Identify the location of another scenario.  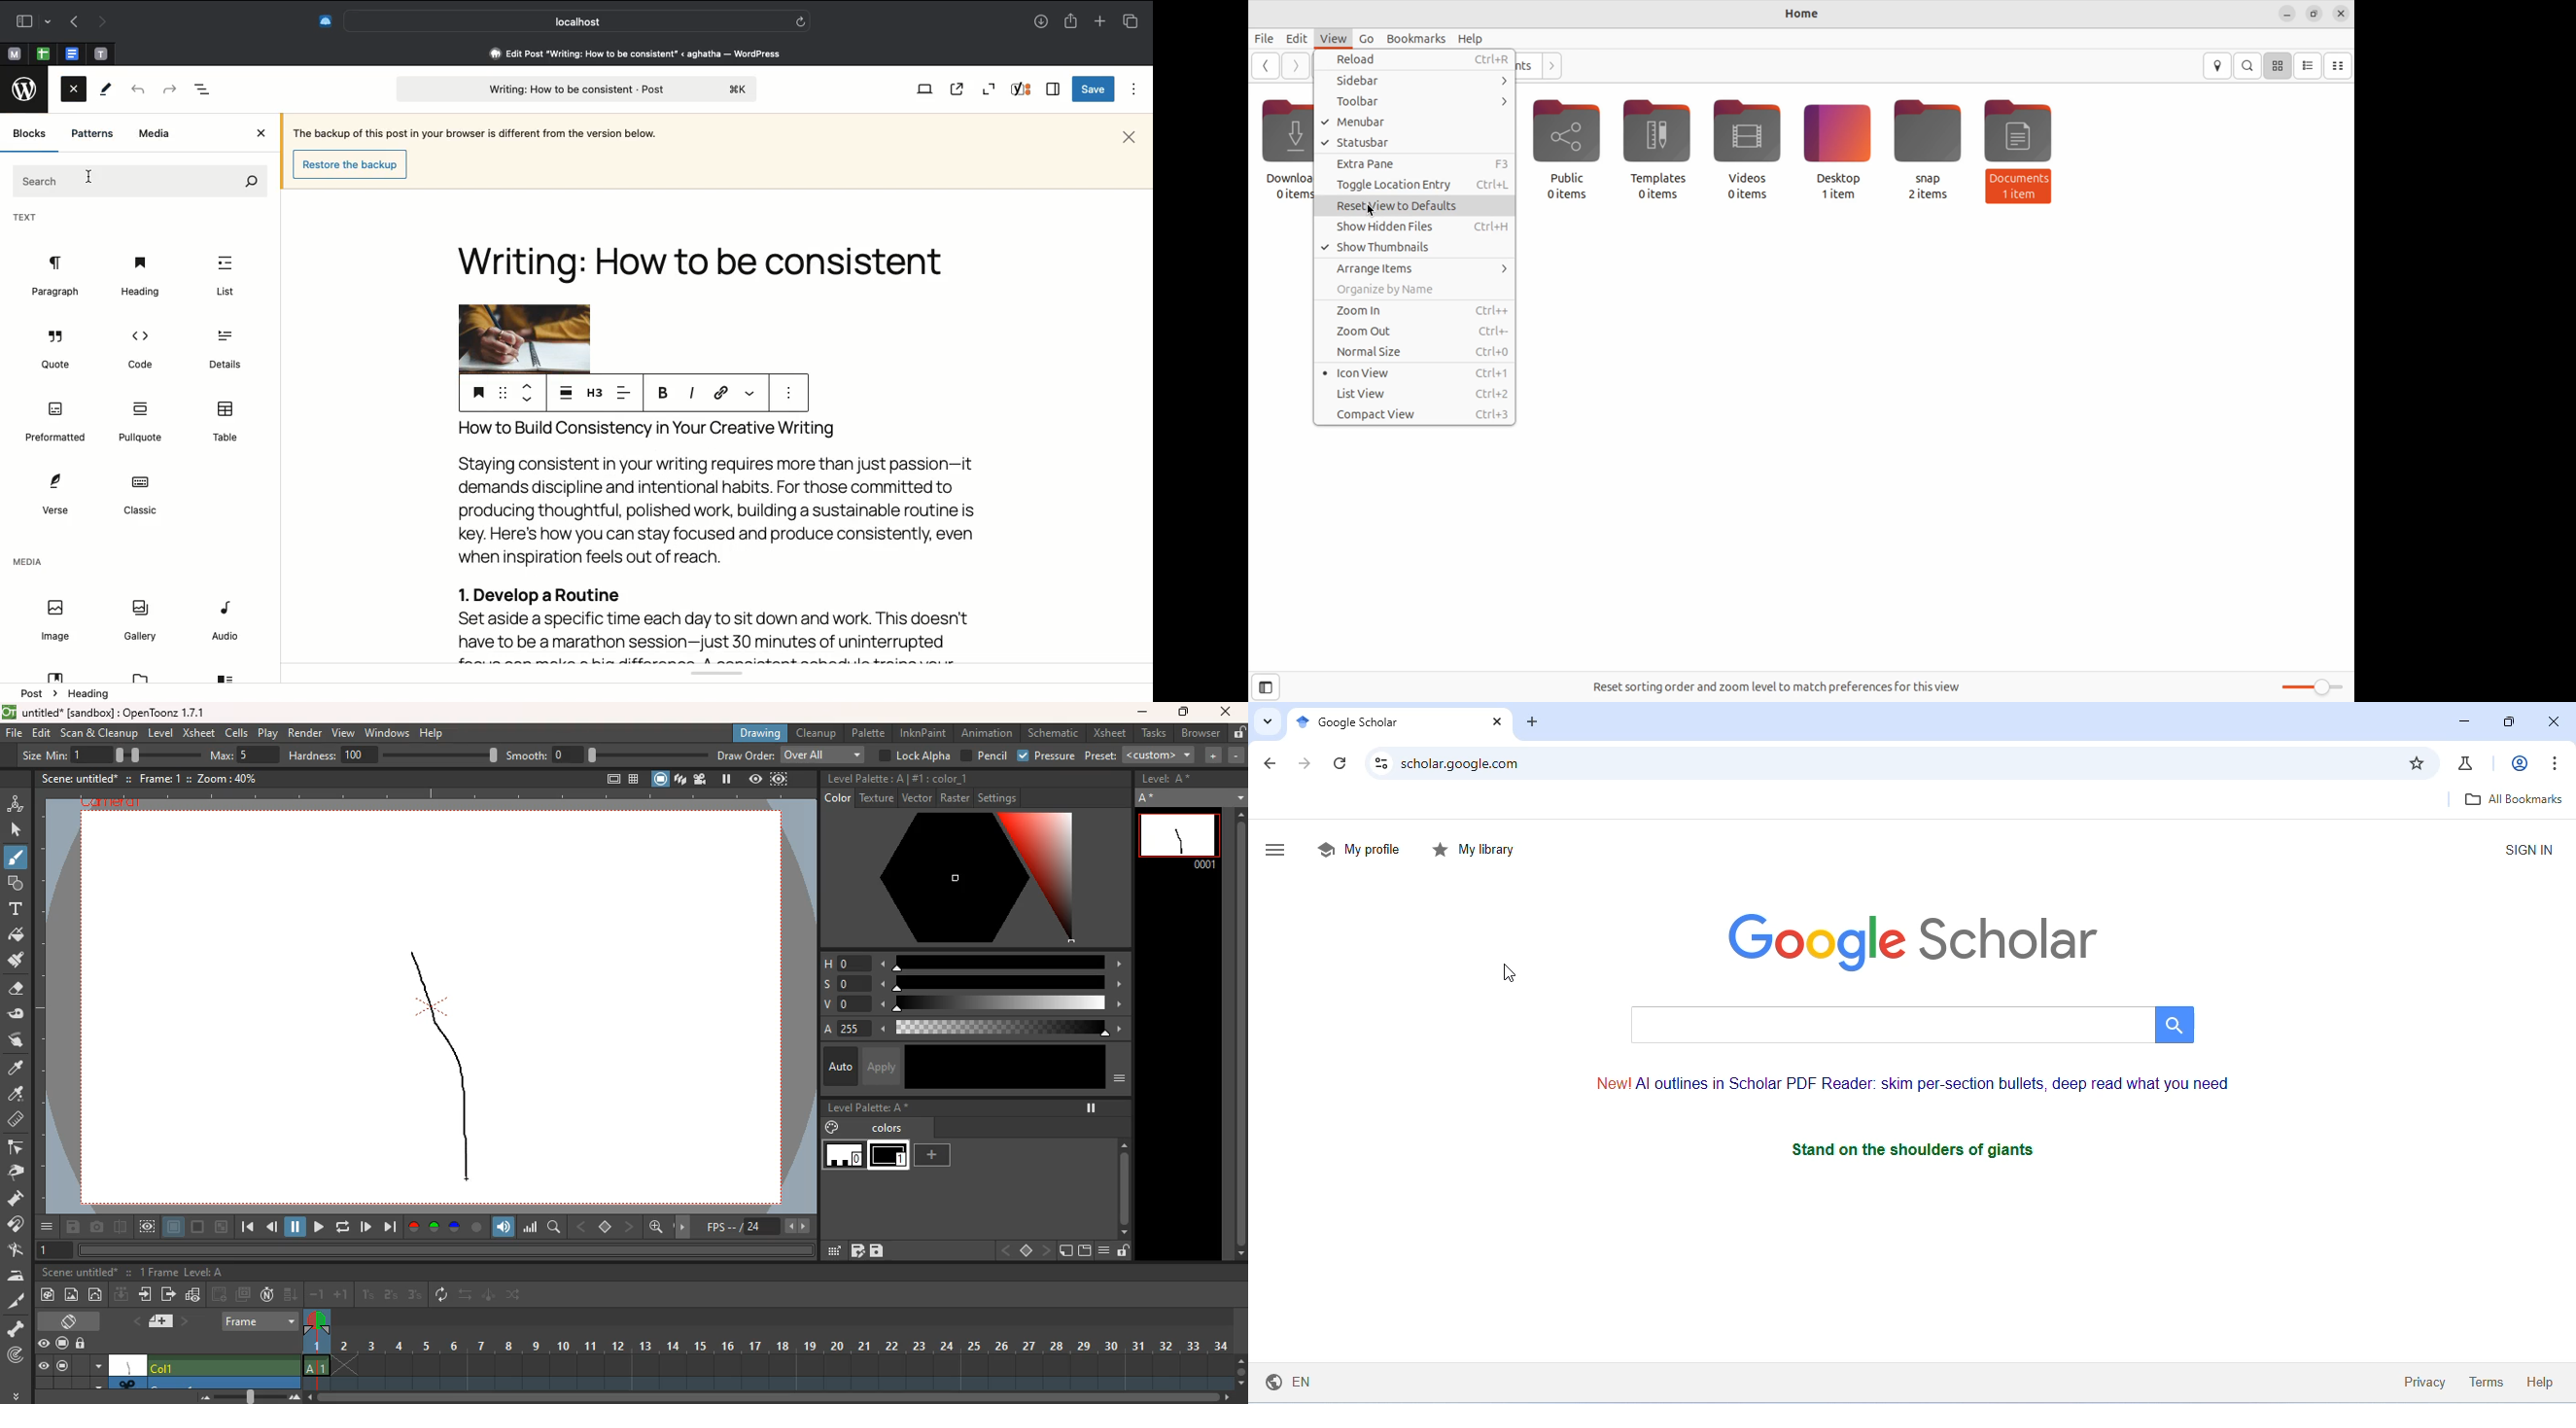
(206, 1382).